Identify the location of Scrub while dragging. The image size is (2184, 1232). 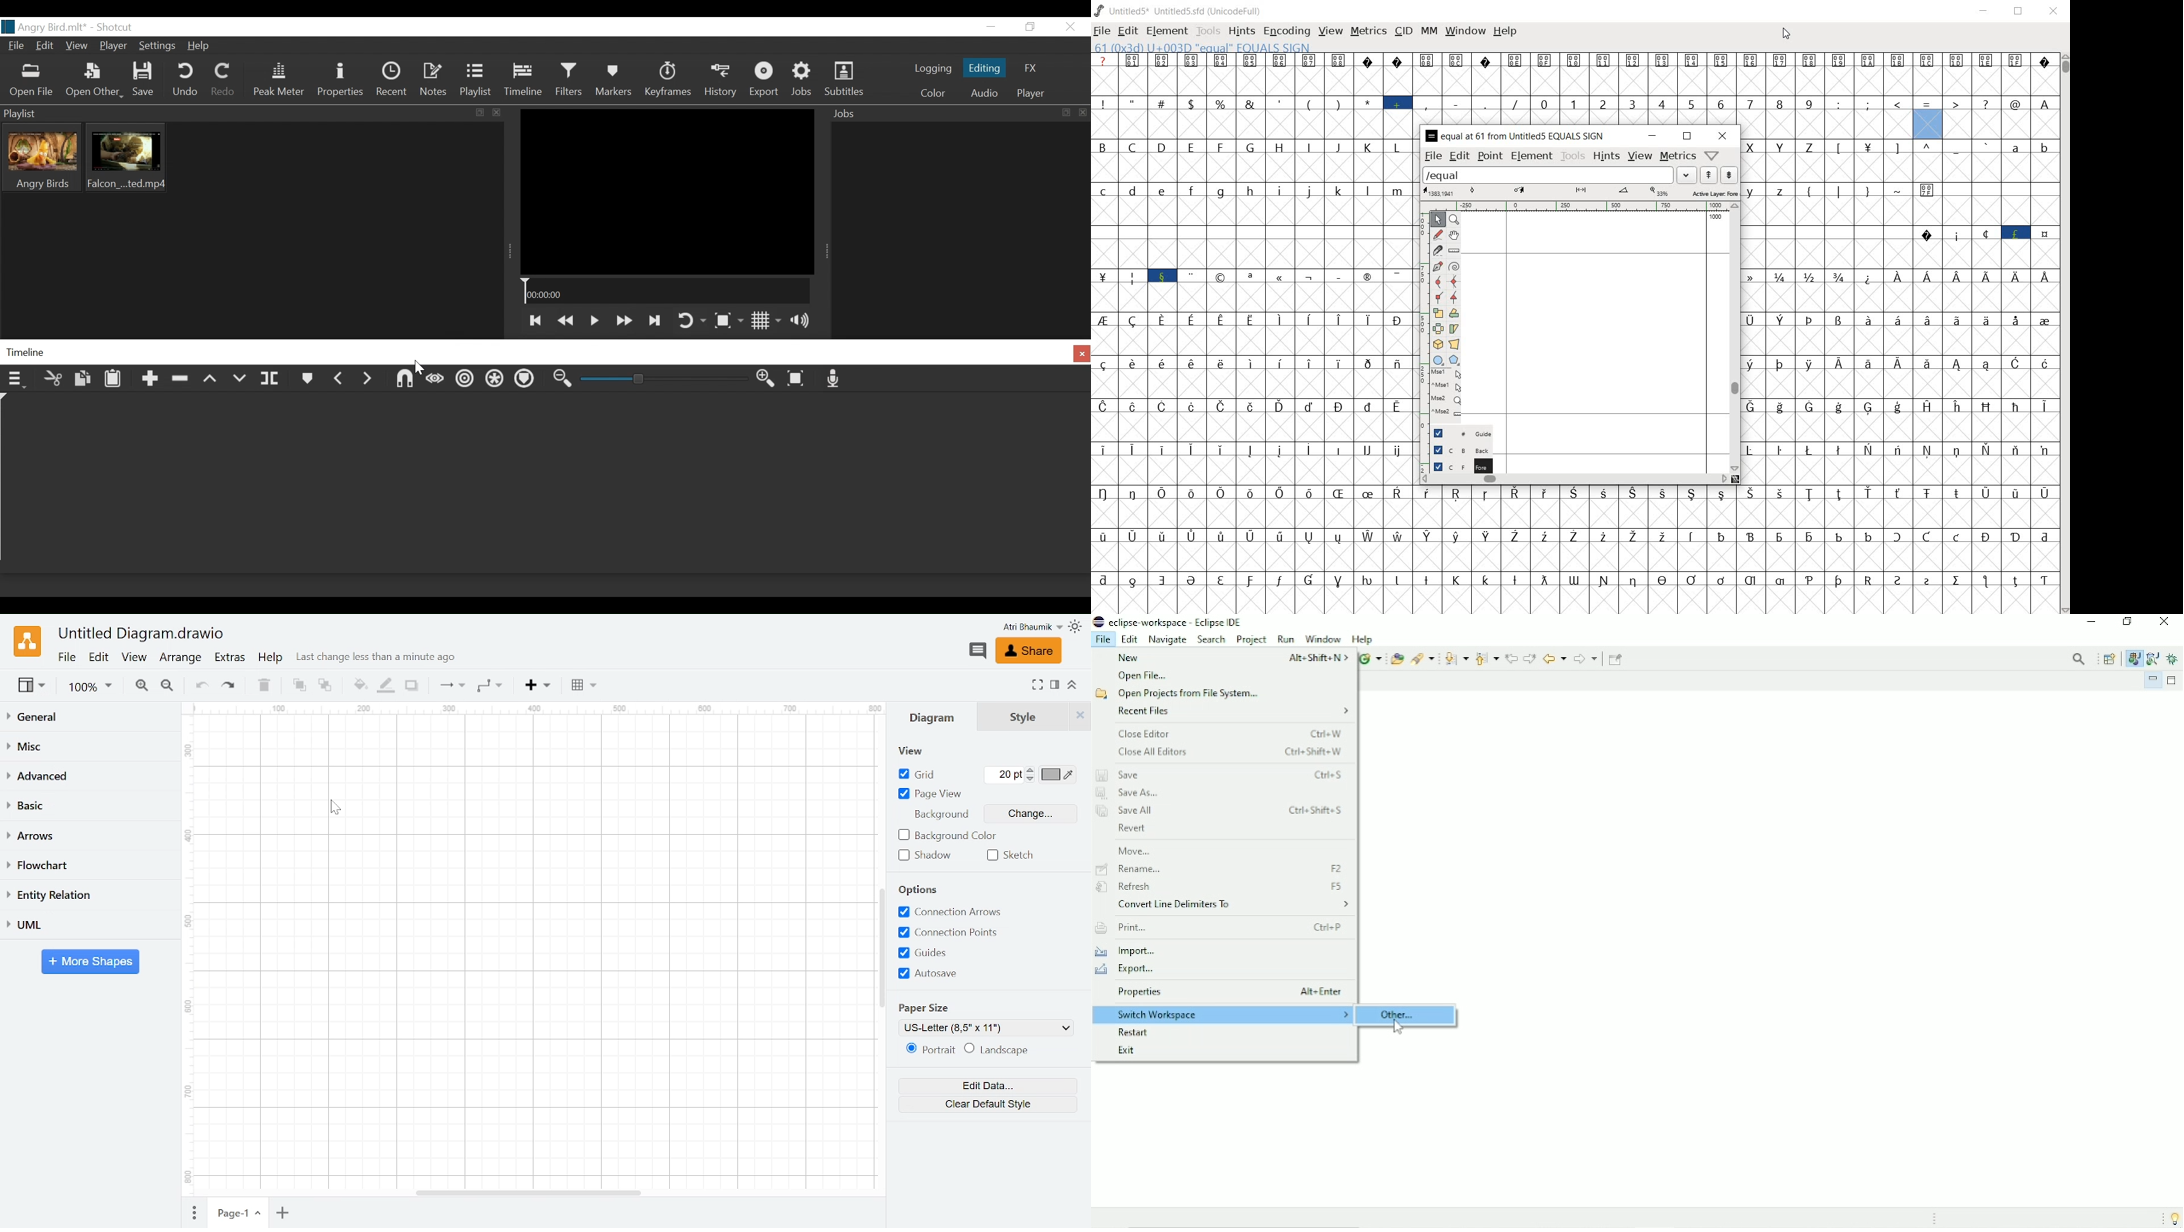
(435, 380).